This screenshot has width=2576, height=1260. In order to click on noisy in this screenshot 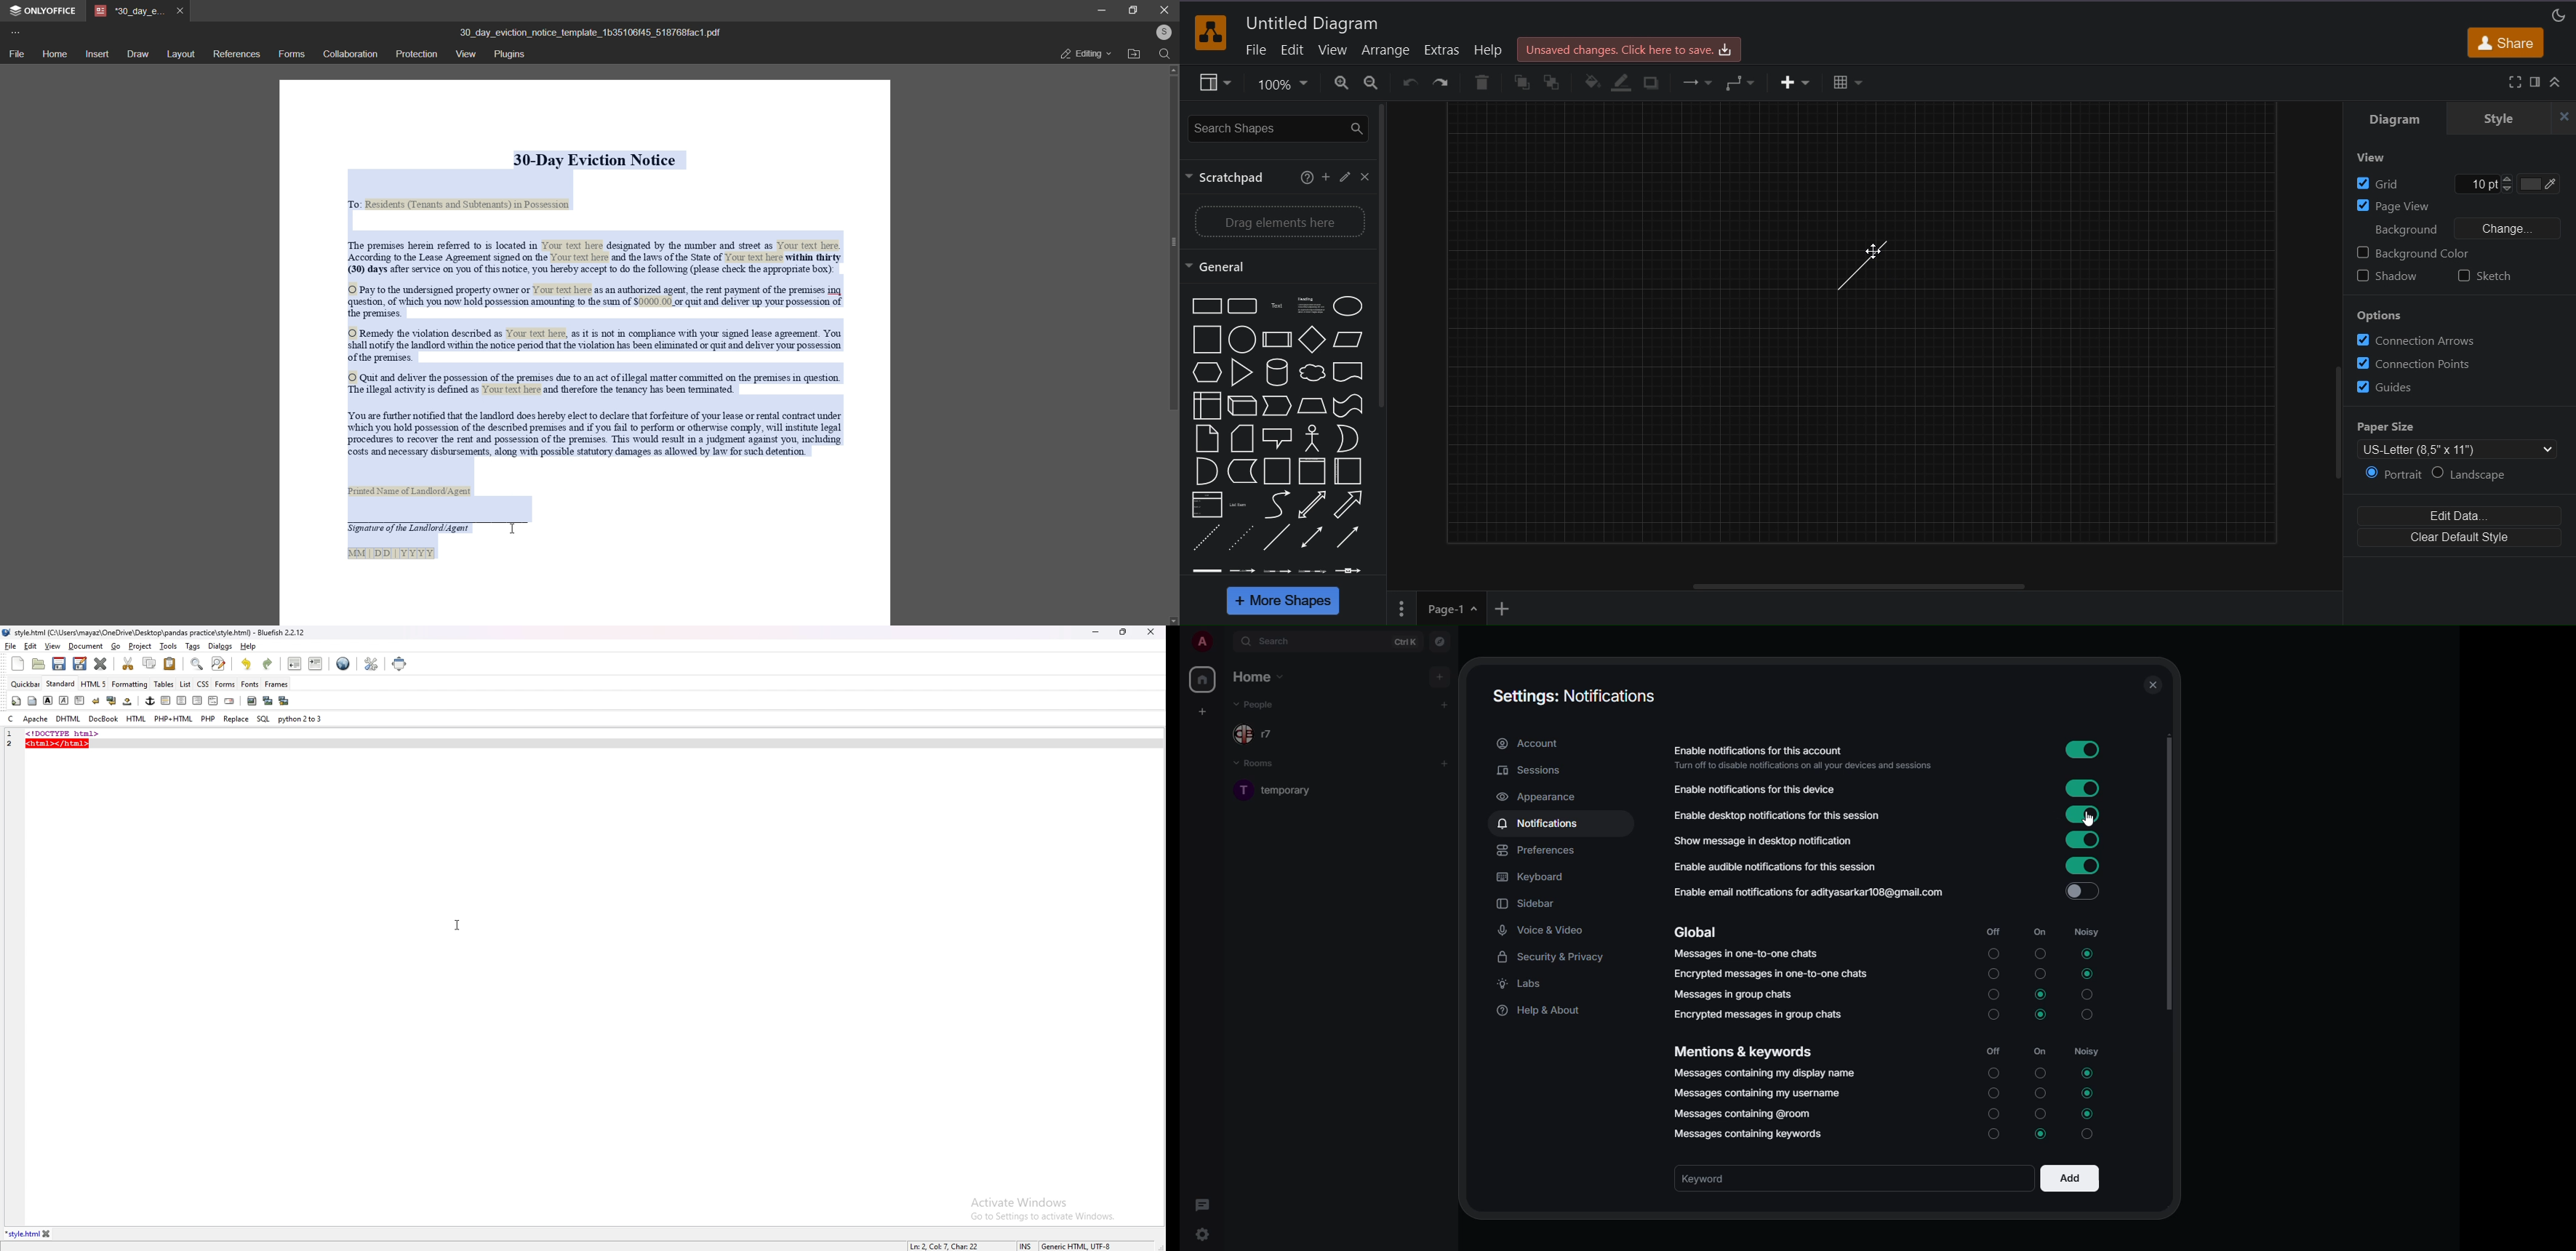, I will do `click(2090, 1134)`.